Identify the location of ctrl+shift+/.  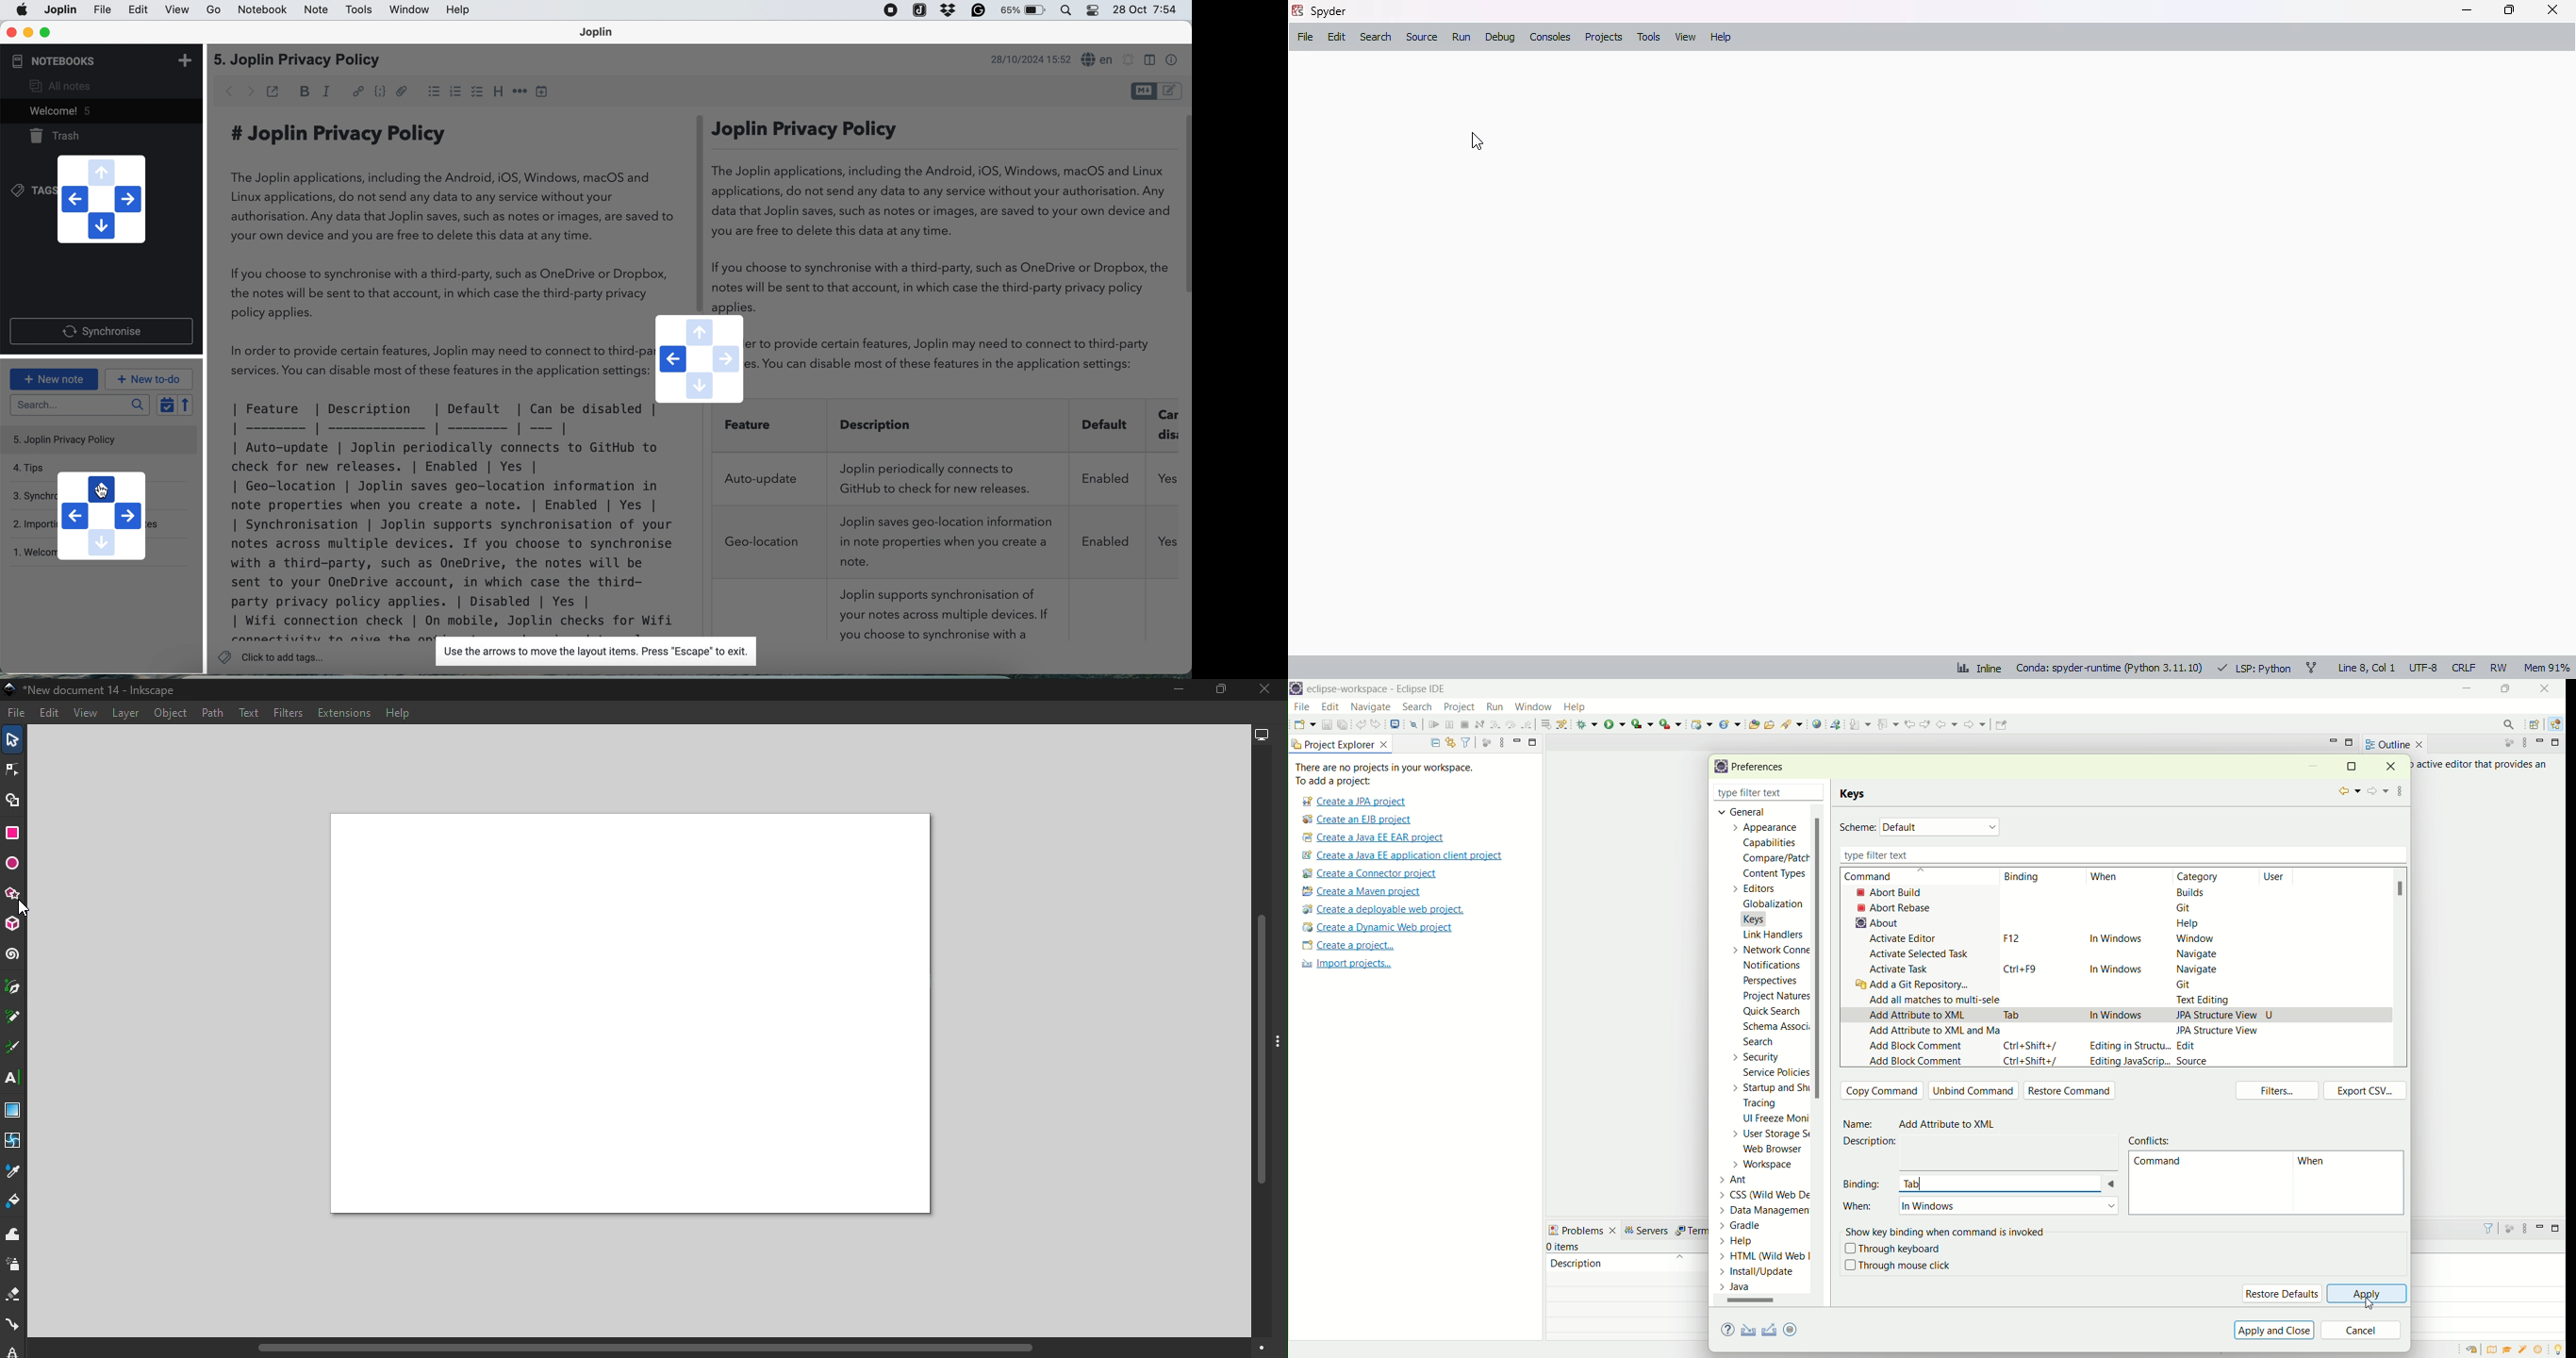
(2033, 1063).